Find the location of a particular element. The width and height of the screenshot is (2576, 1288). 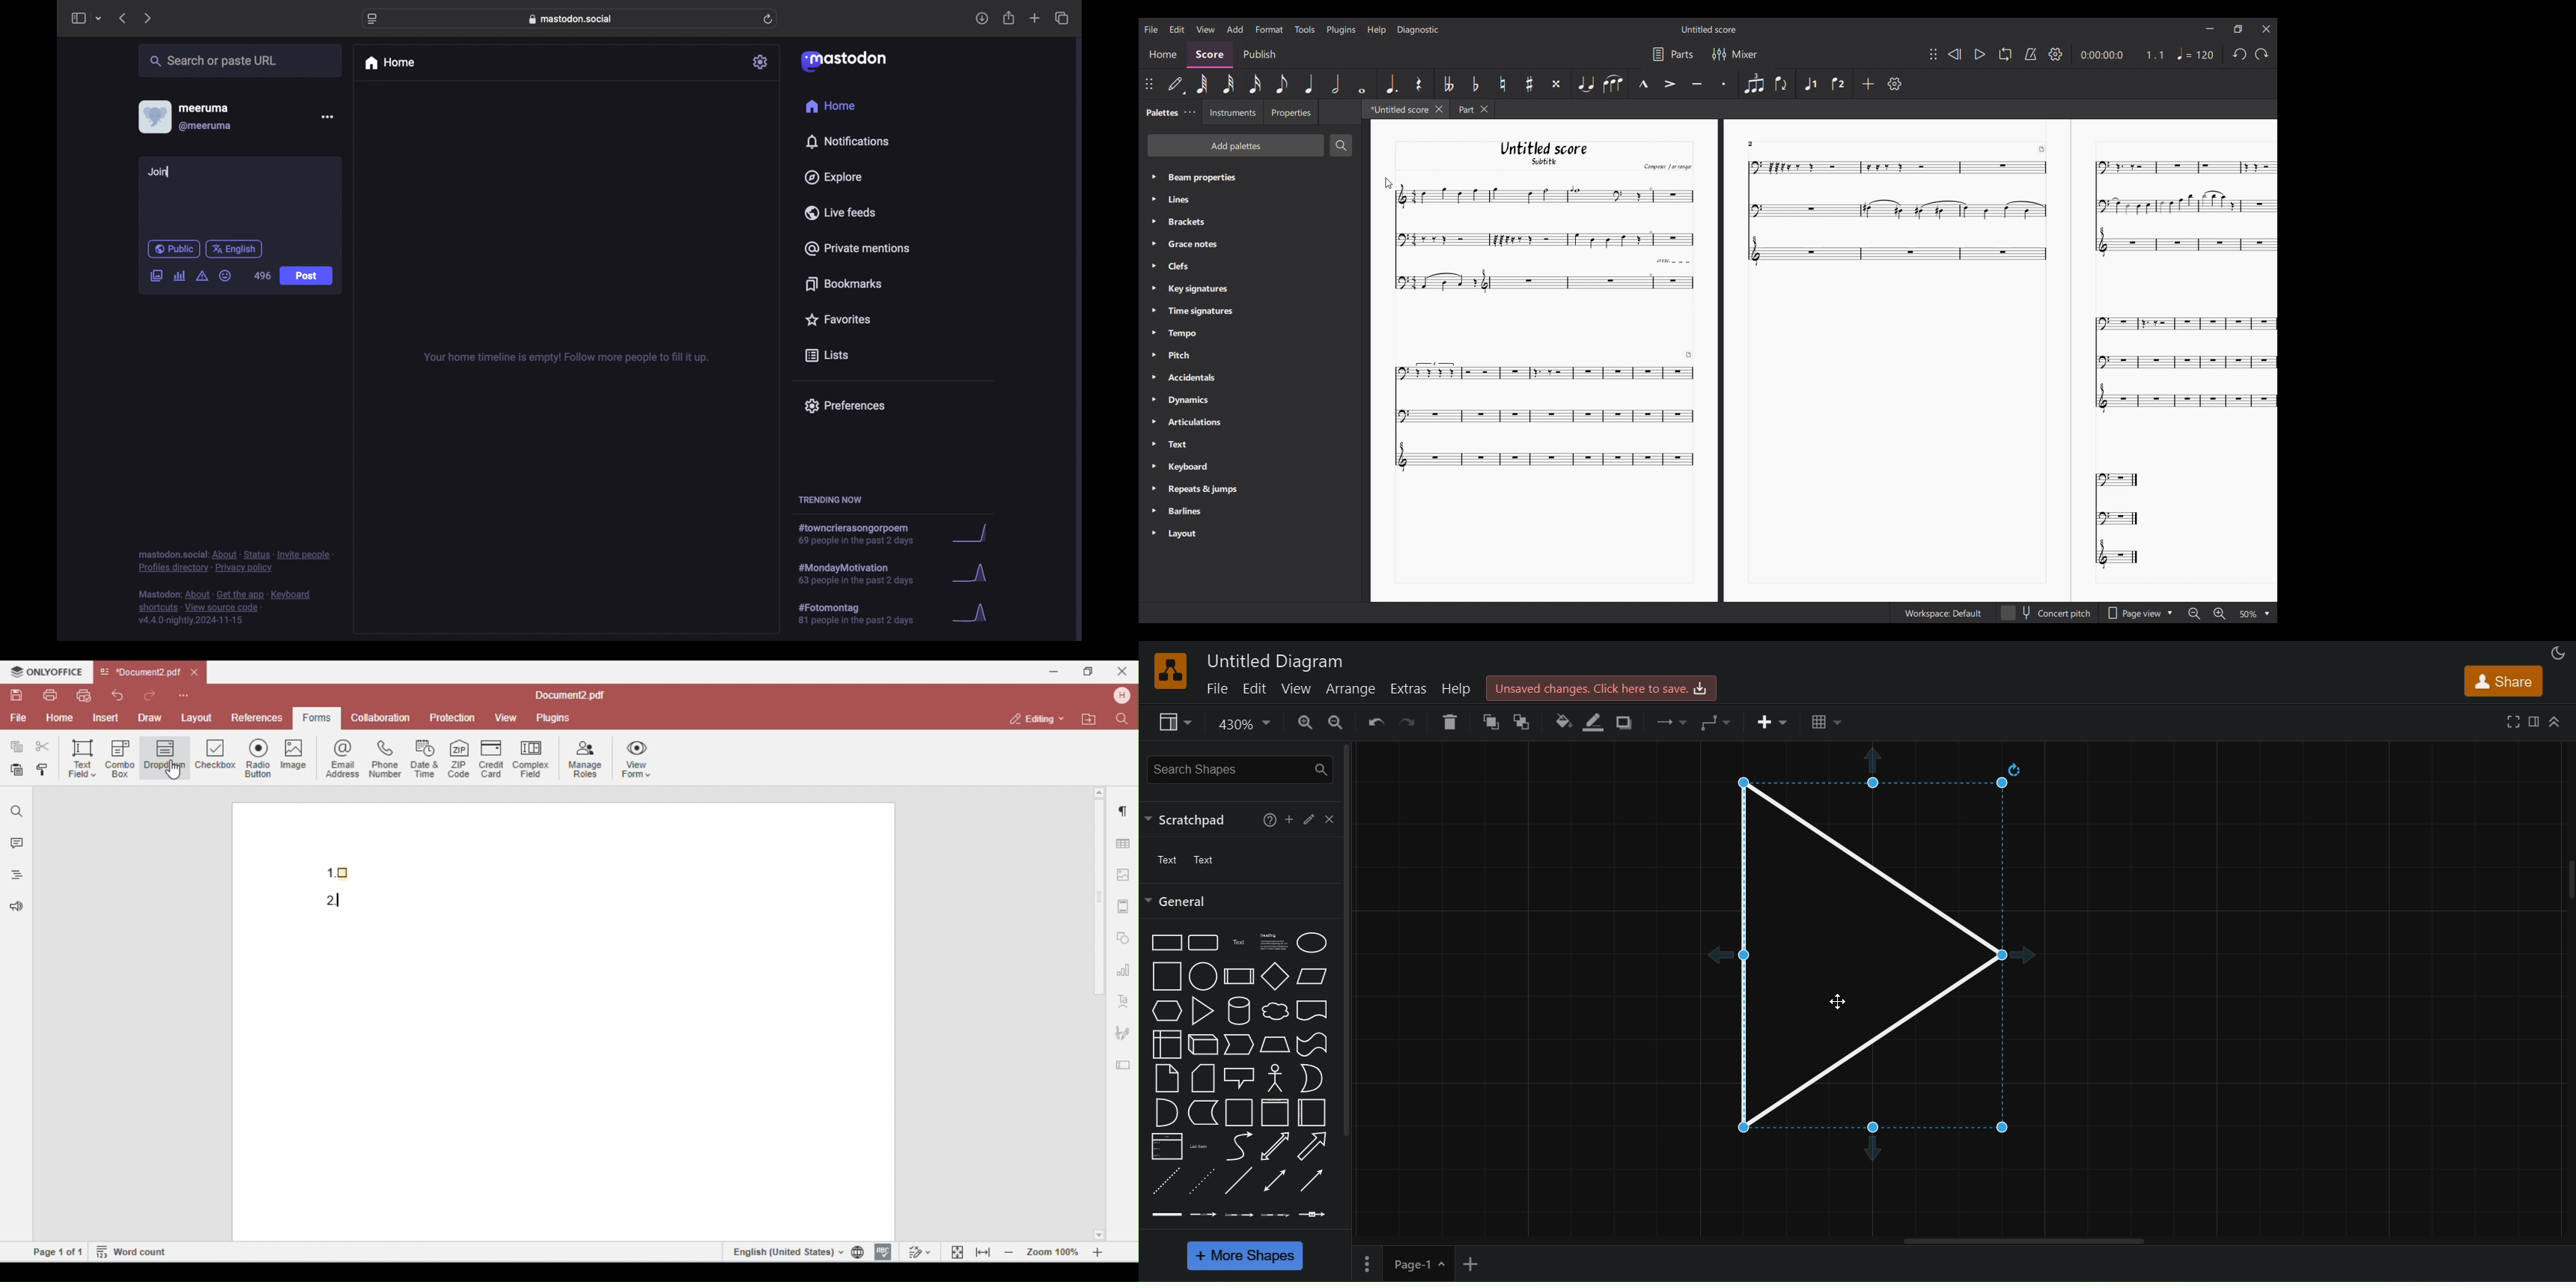

share is located at coordinates (2506, 680).